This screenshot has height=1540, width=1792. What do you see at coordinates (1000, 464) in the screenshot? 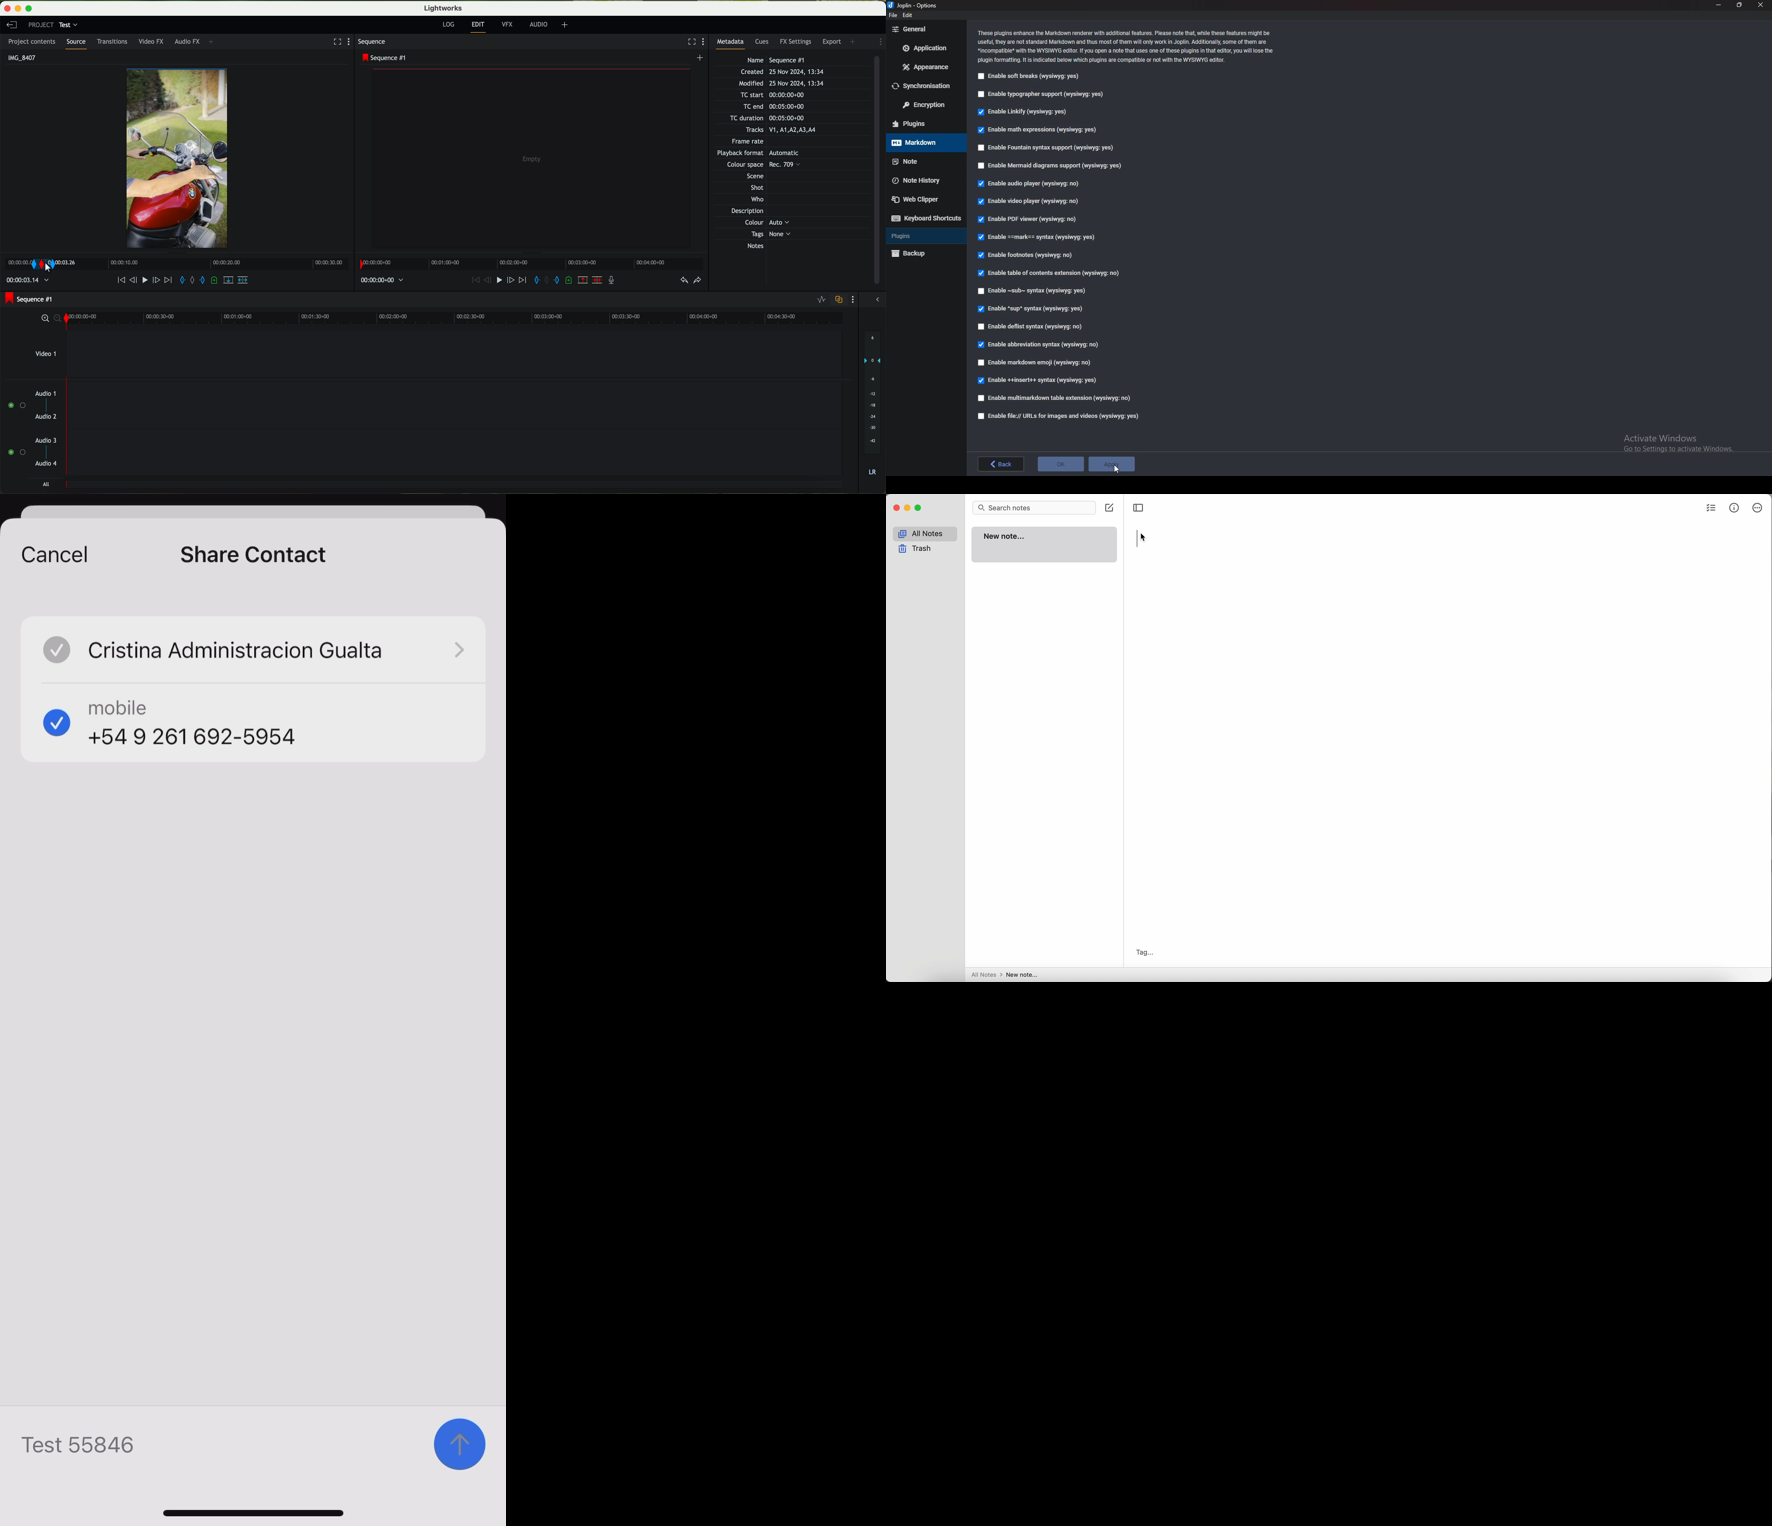
I see `back` at bounding box center [1000, 464].